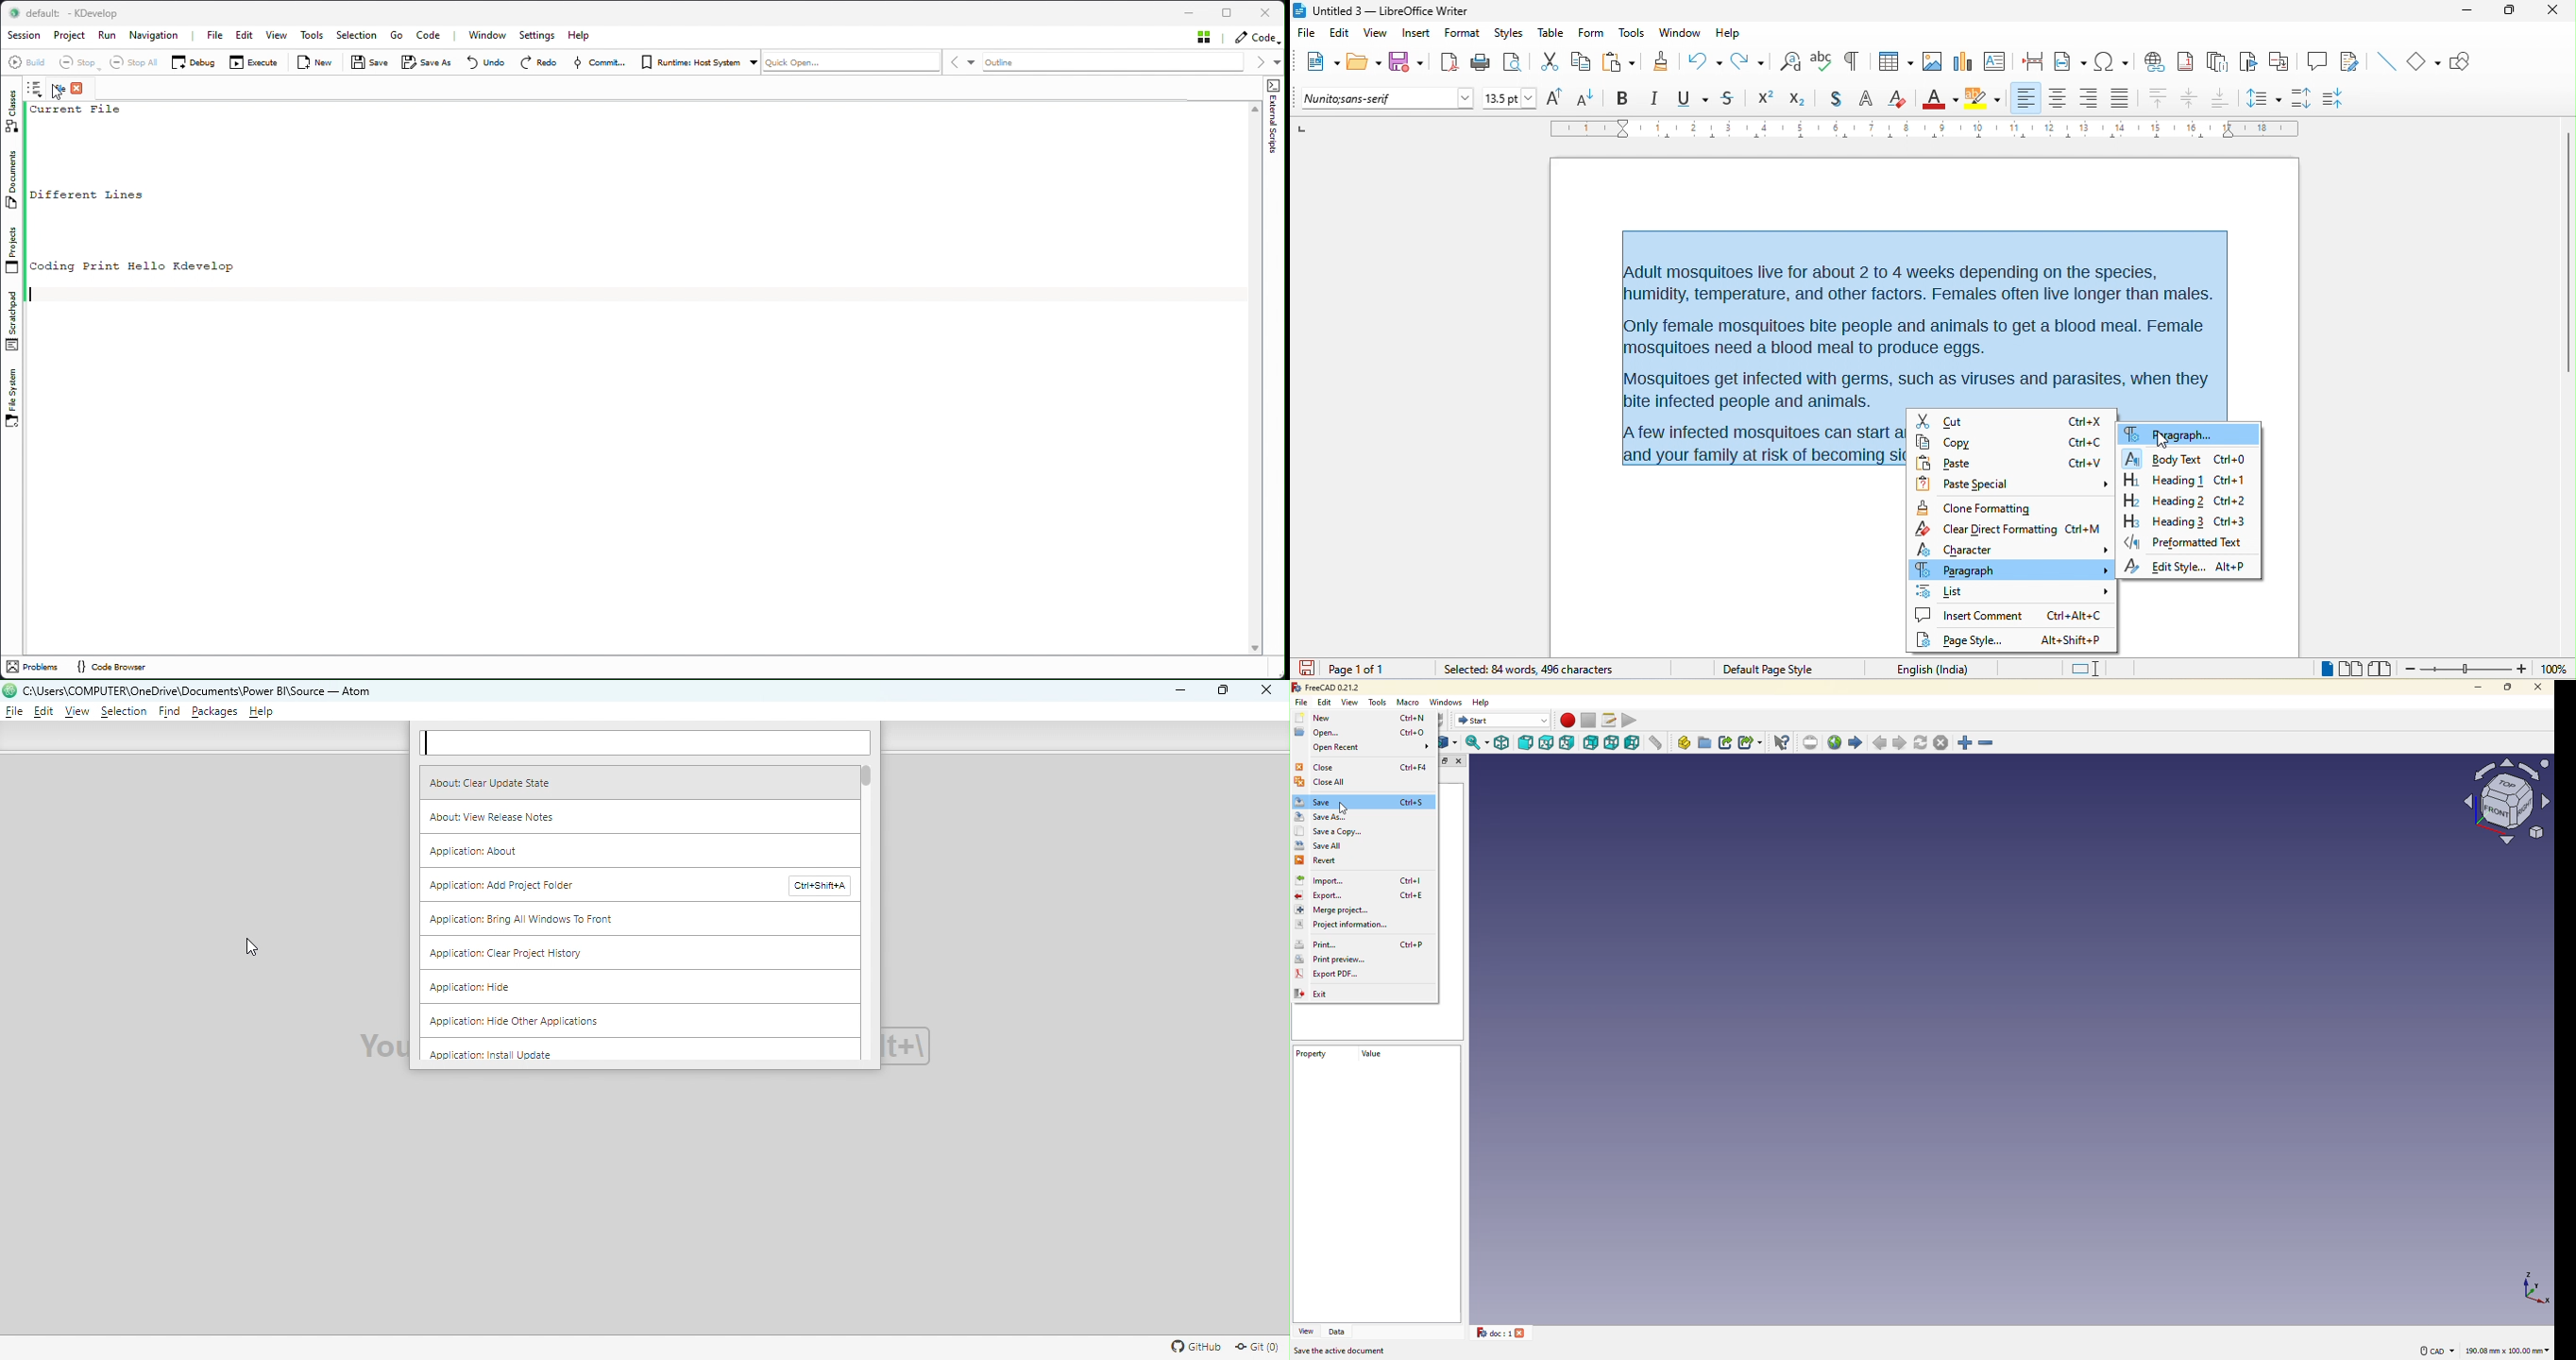 This screenshot has width=2576, height=1372. Describe the element at coordinates (1590, 32) in the screenshot. I see `form` at that location.